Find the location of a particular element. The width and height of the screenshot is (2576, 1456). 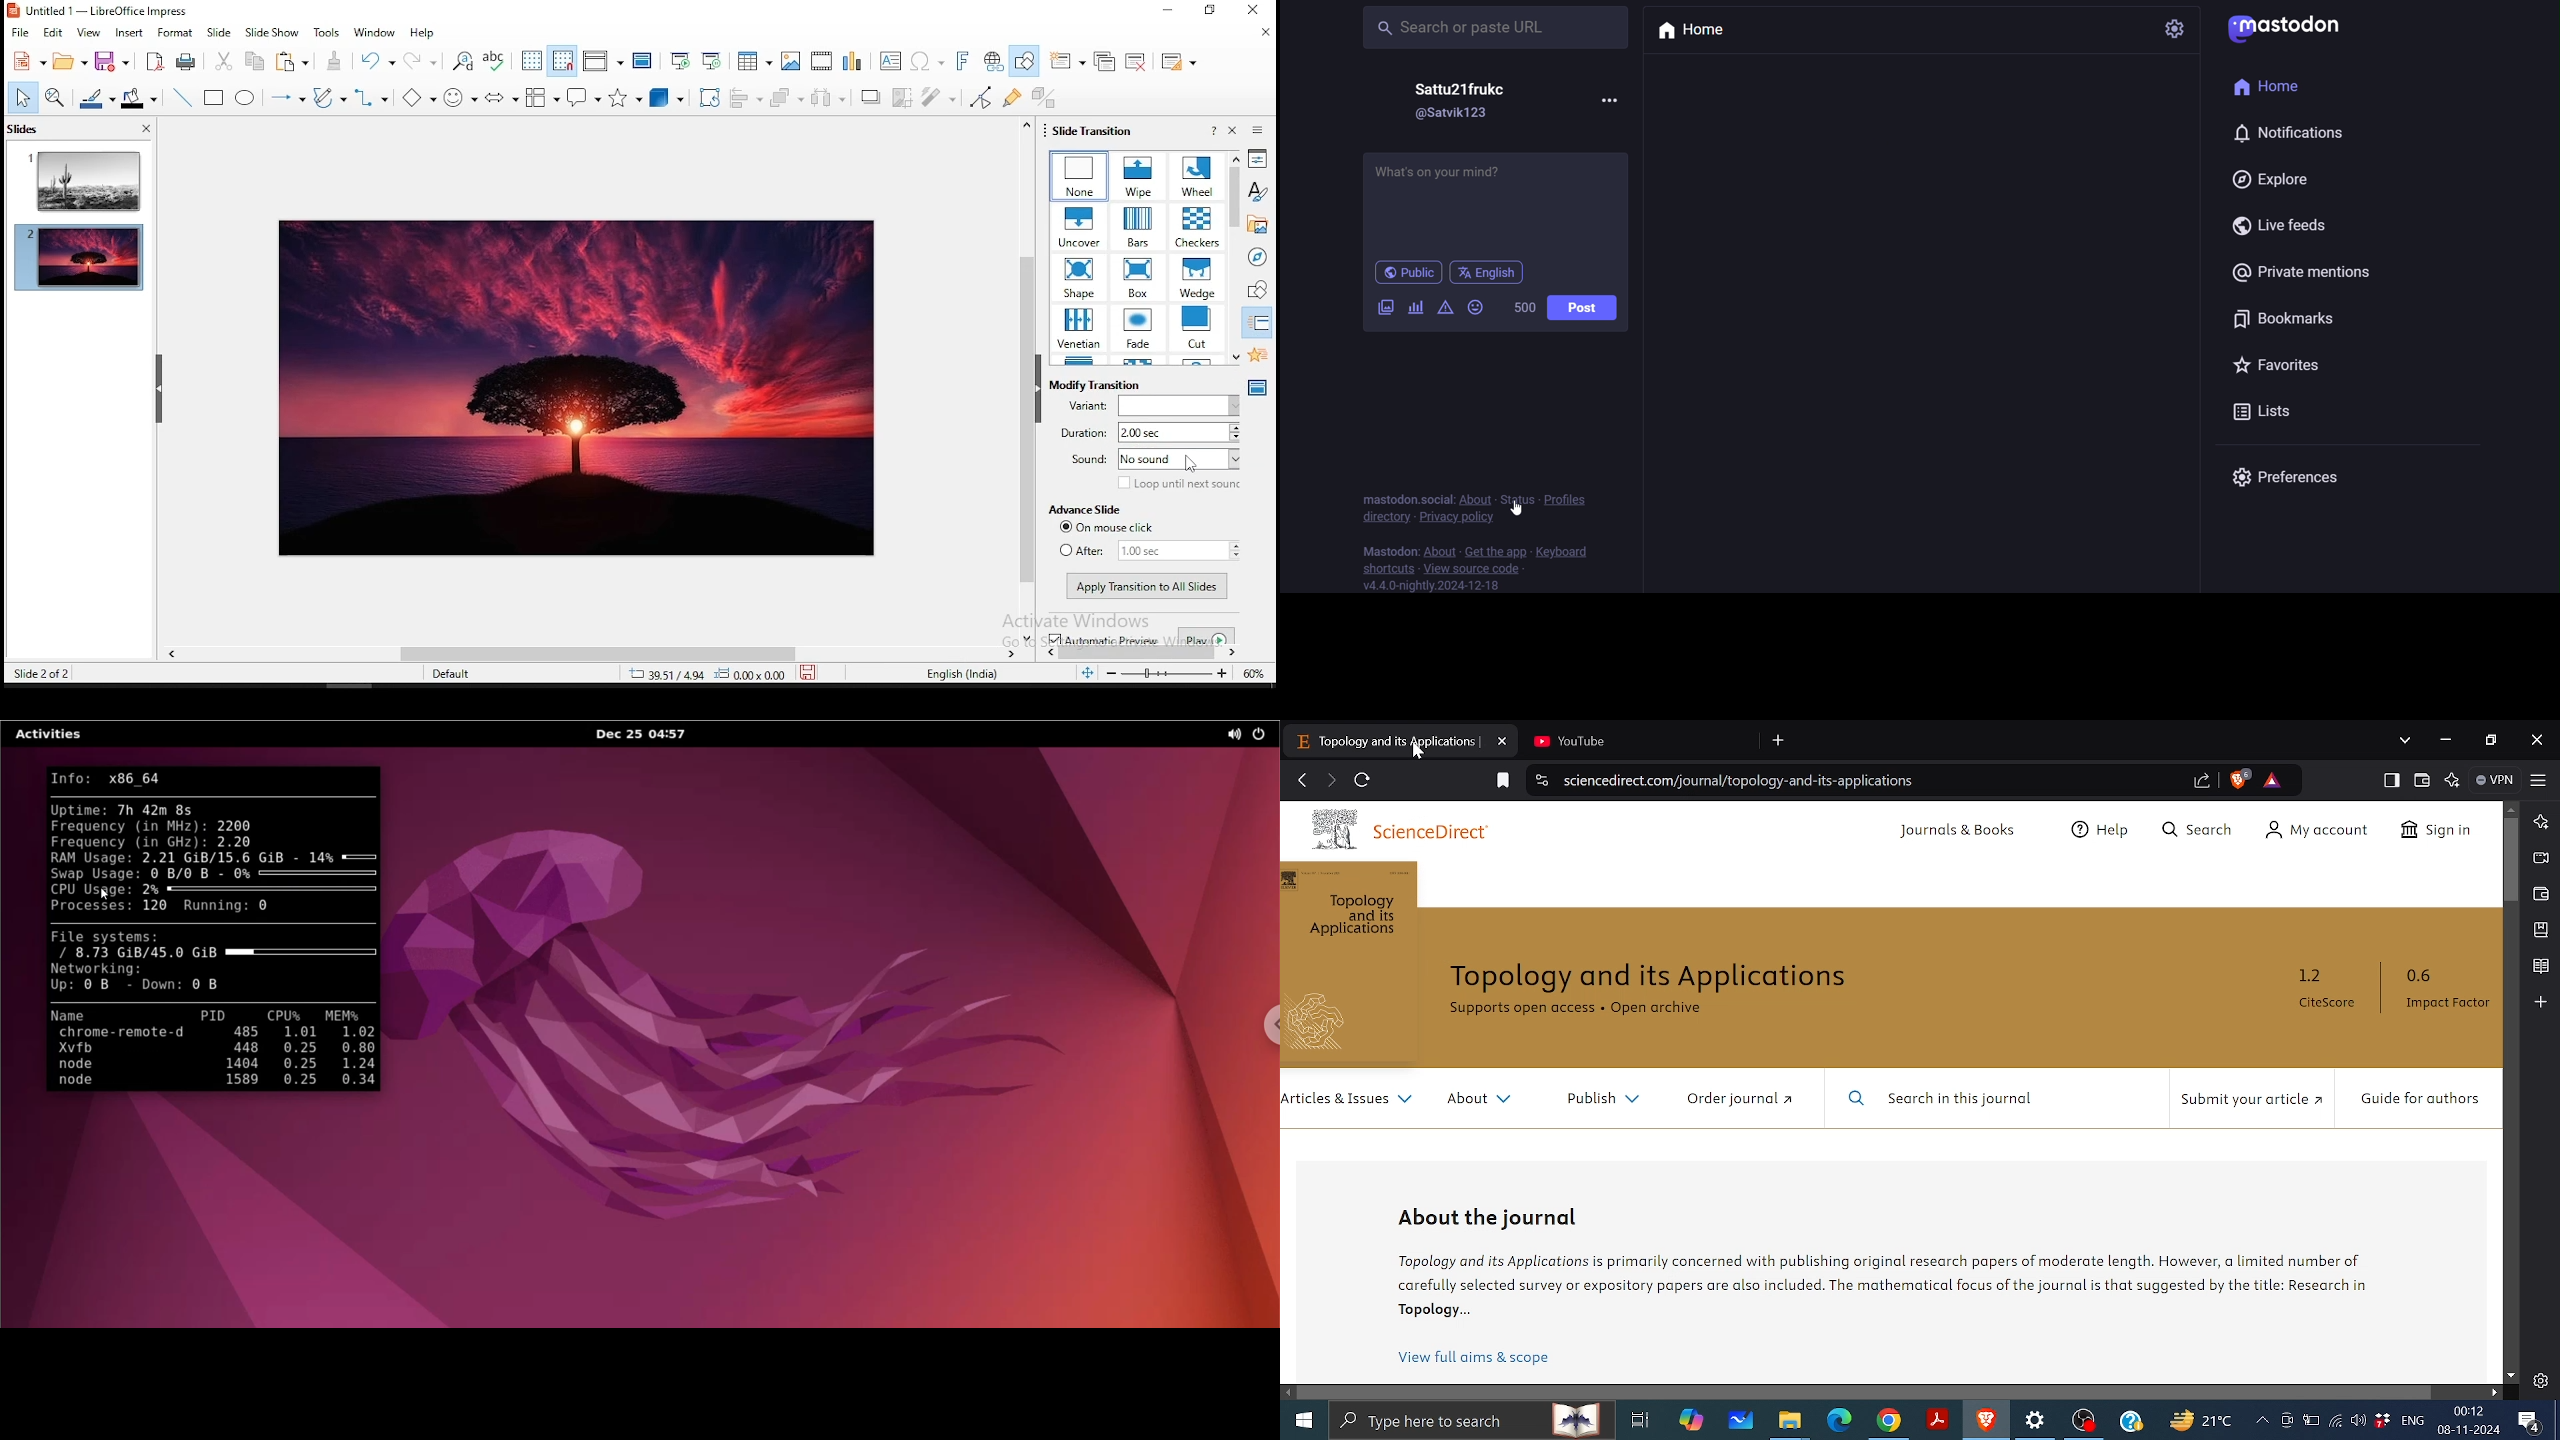

properties is located at coordinates (1258, 162).